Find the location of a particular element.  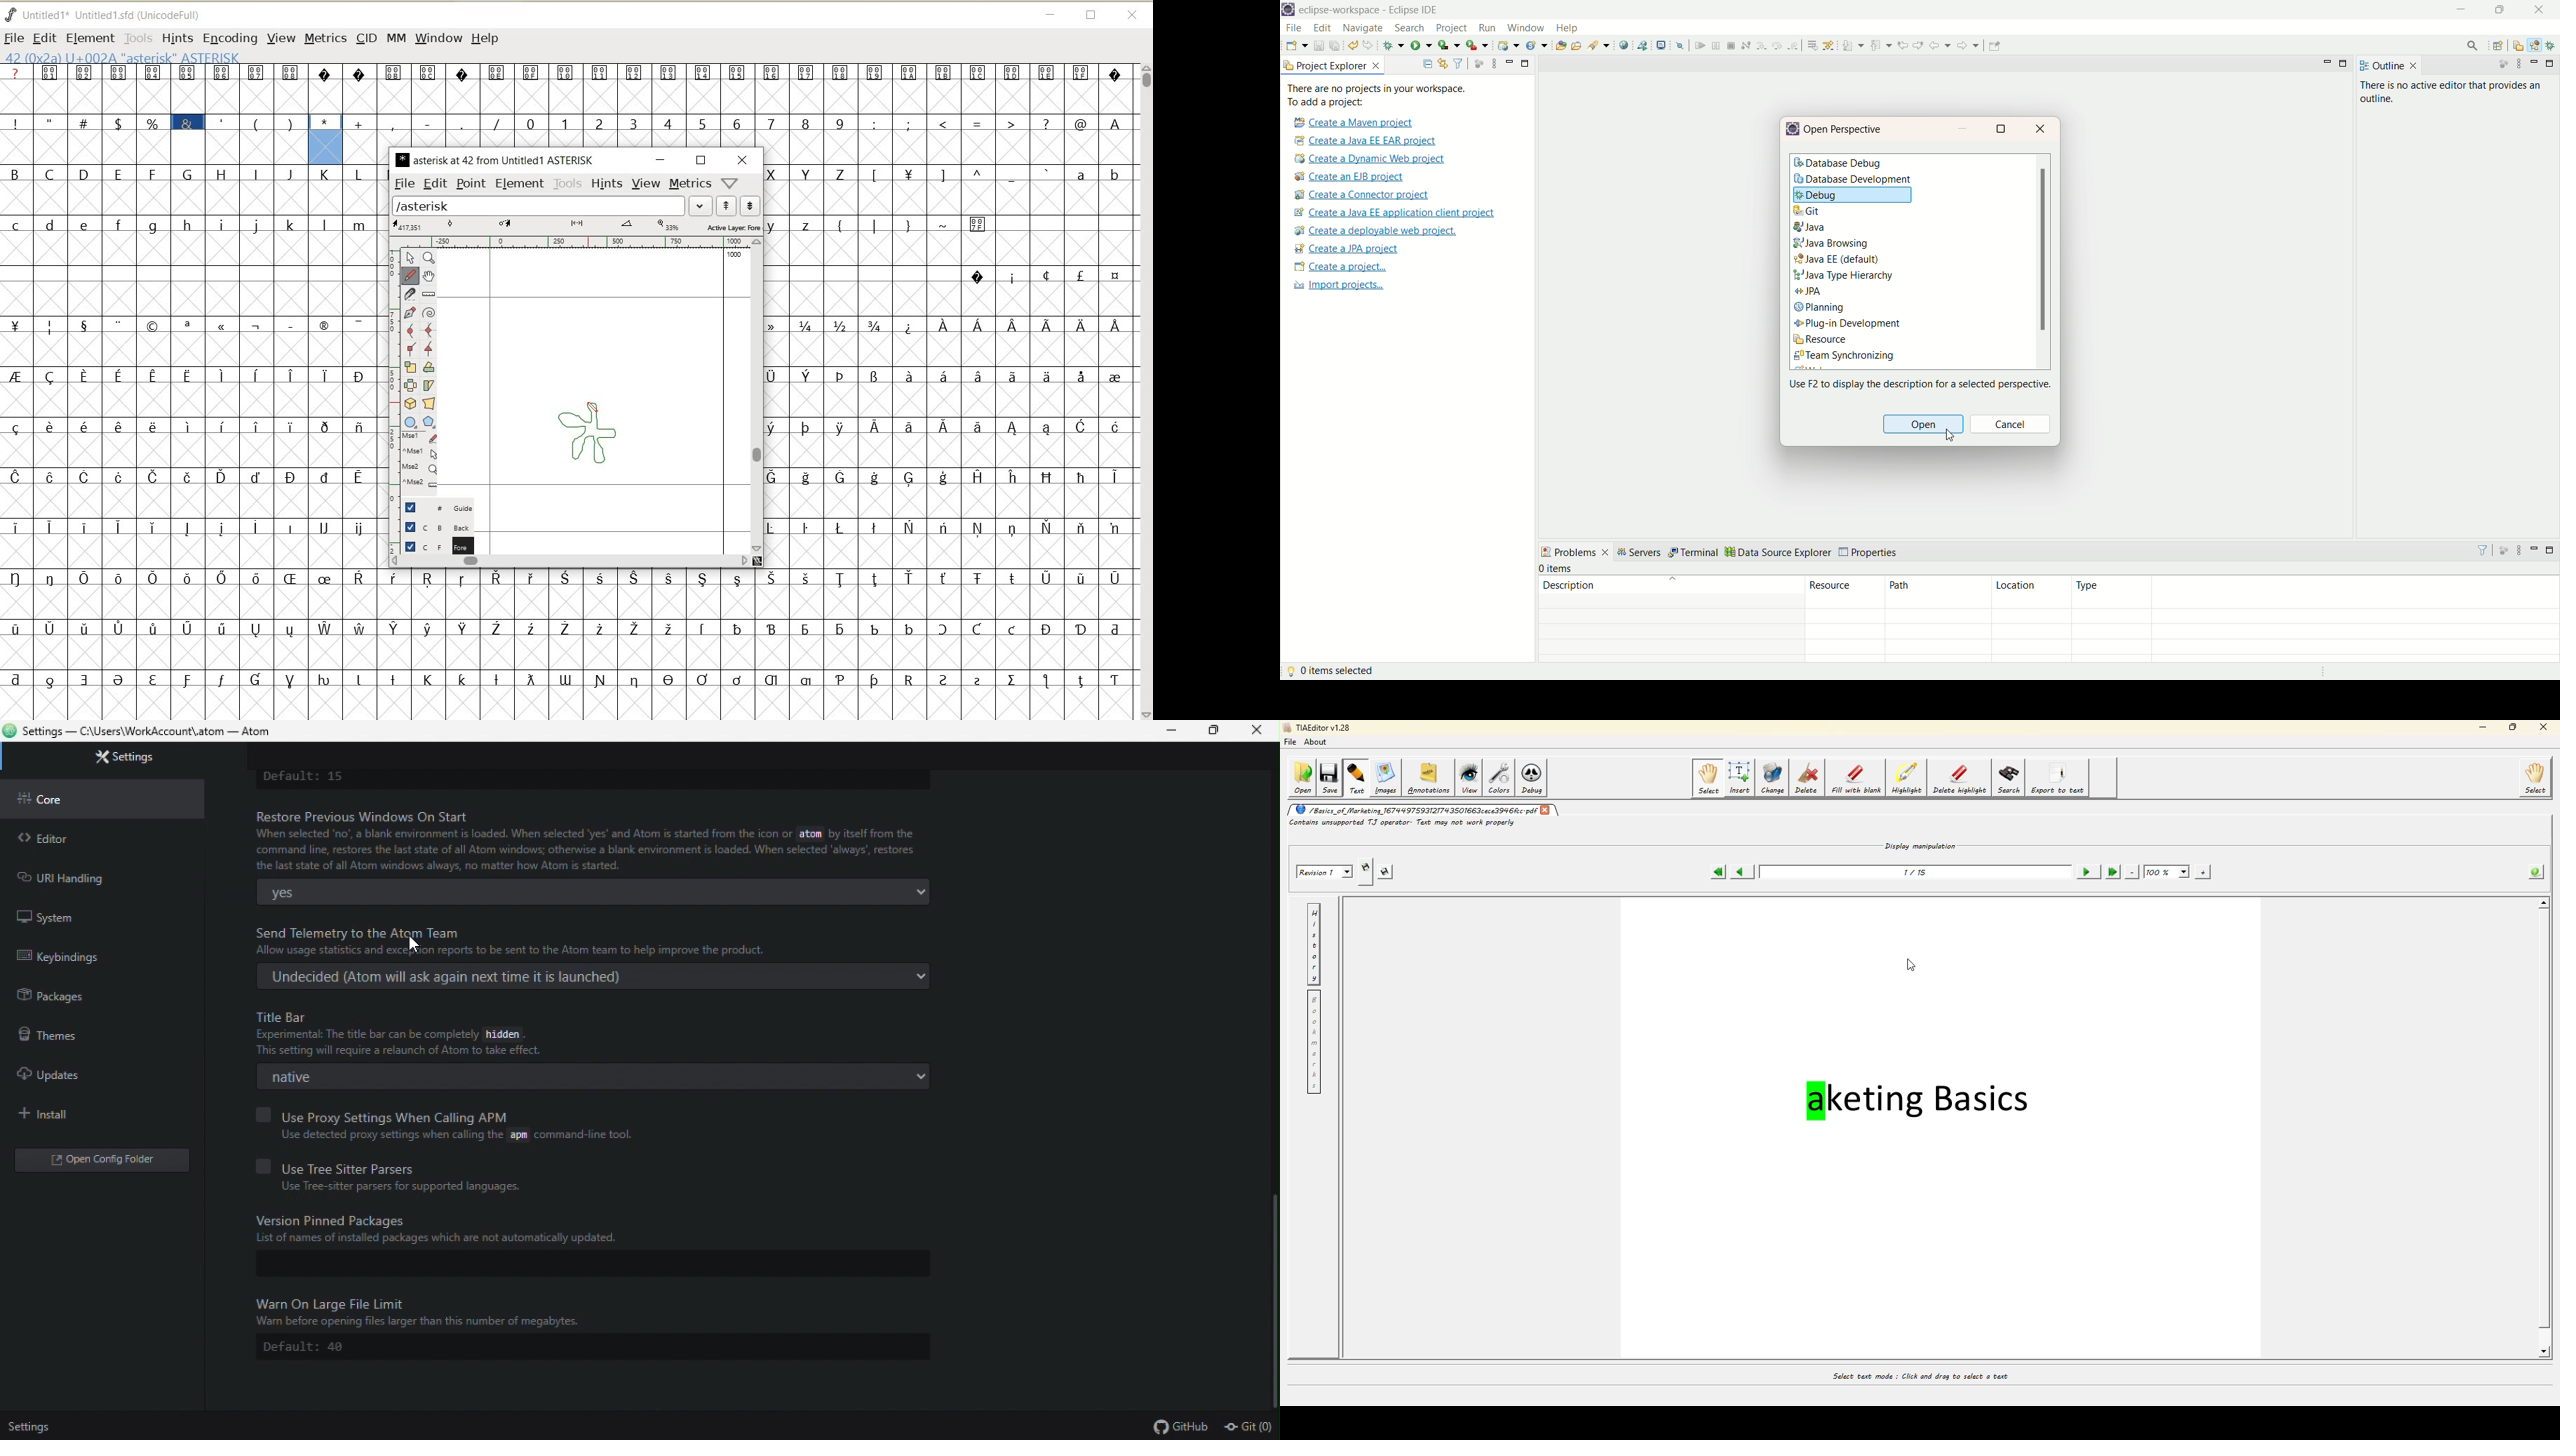

TOOLS is located at coordinates (138, 38).